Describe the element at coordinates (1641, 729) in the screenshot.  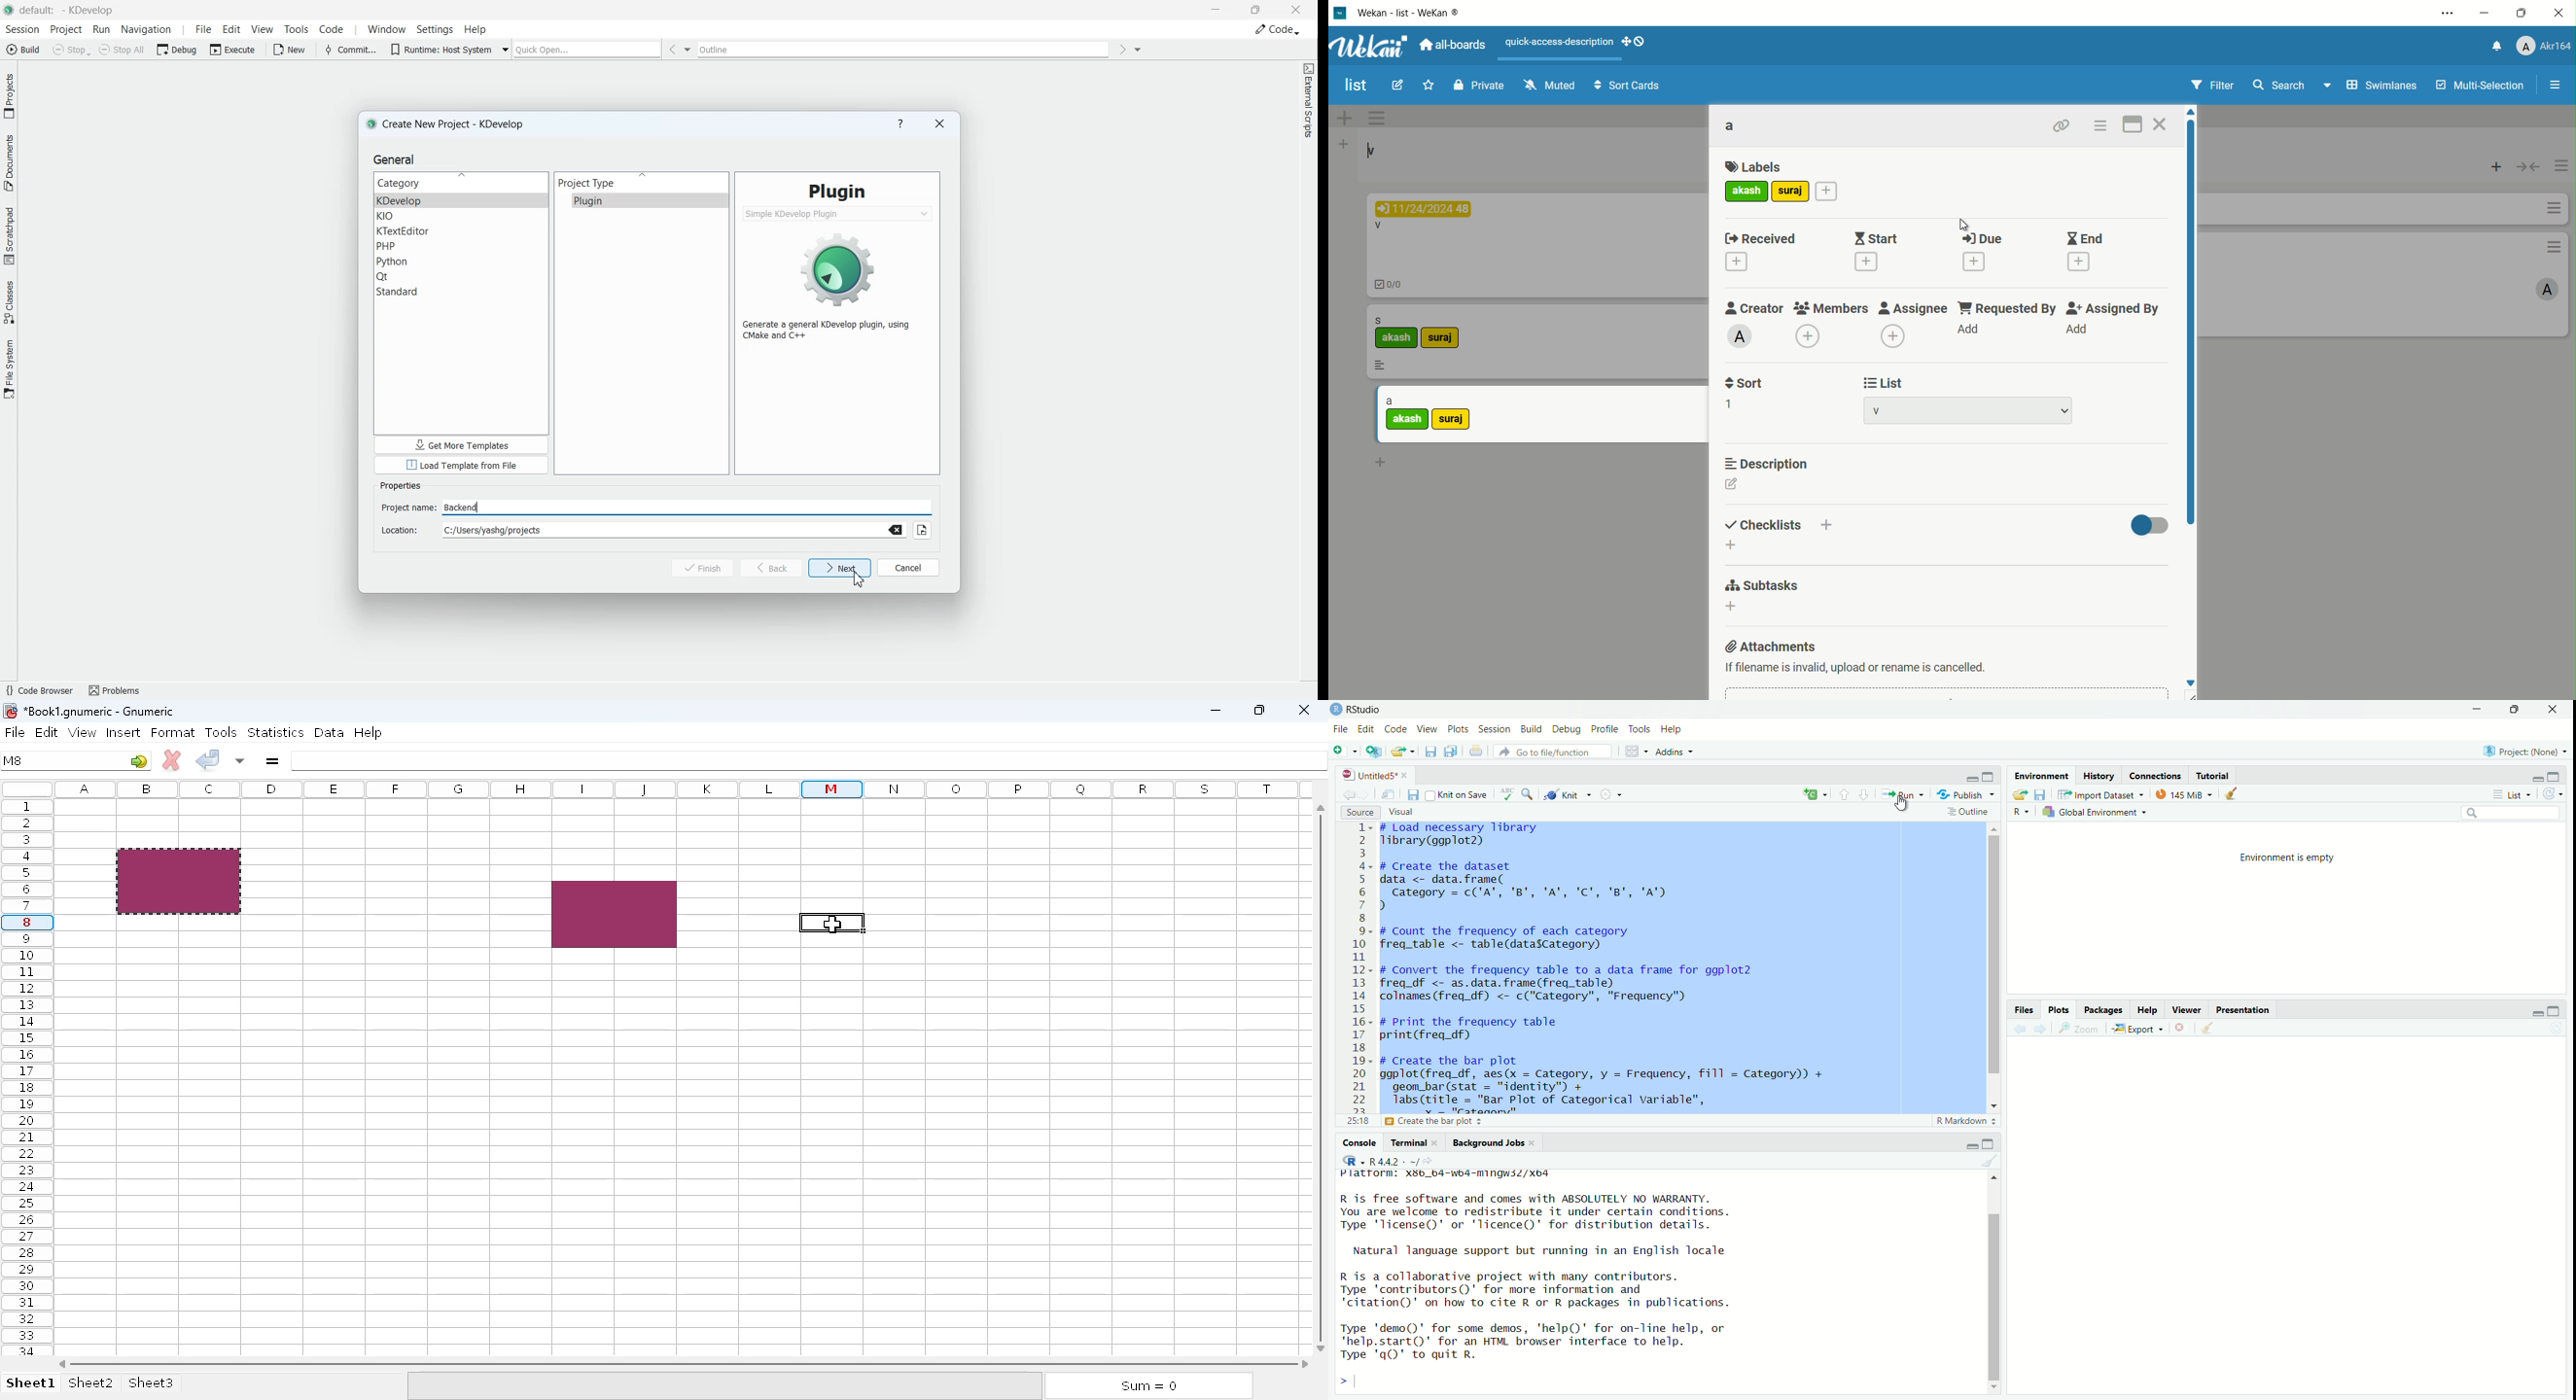
I see `tools` at that location.